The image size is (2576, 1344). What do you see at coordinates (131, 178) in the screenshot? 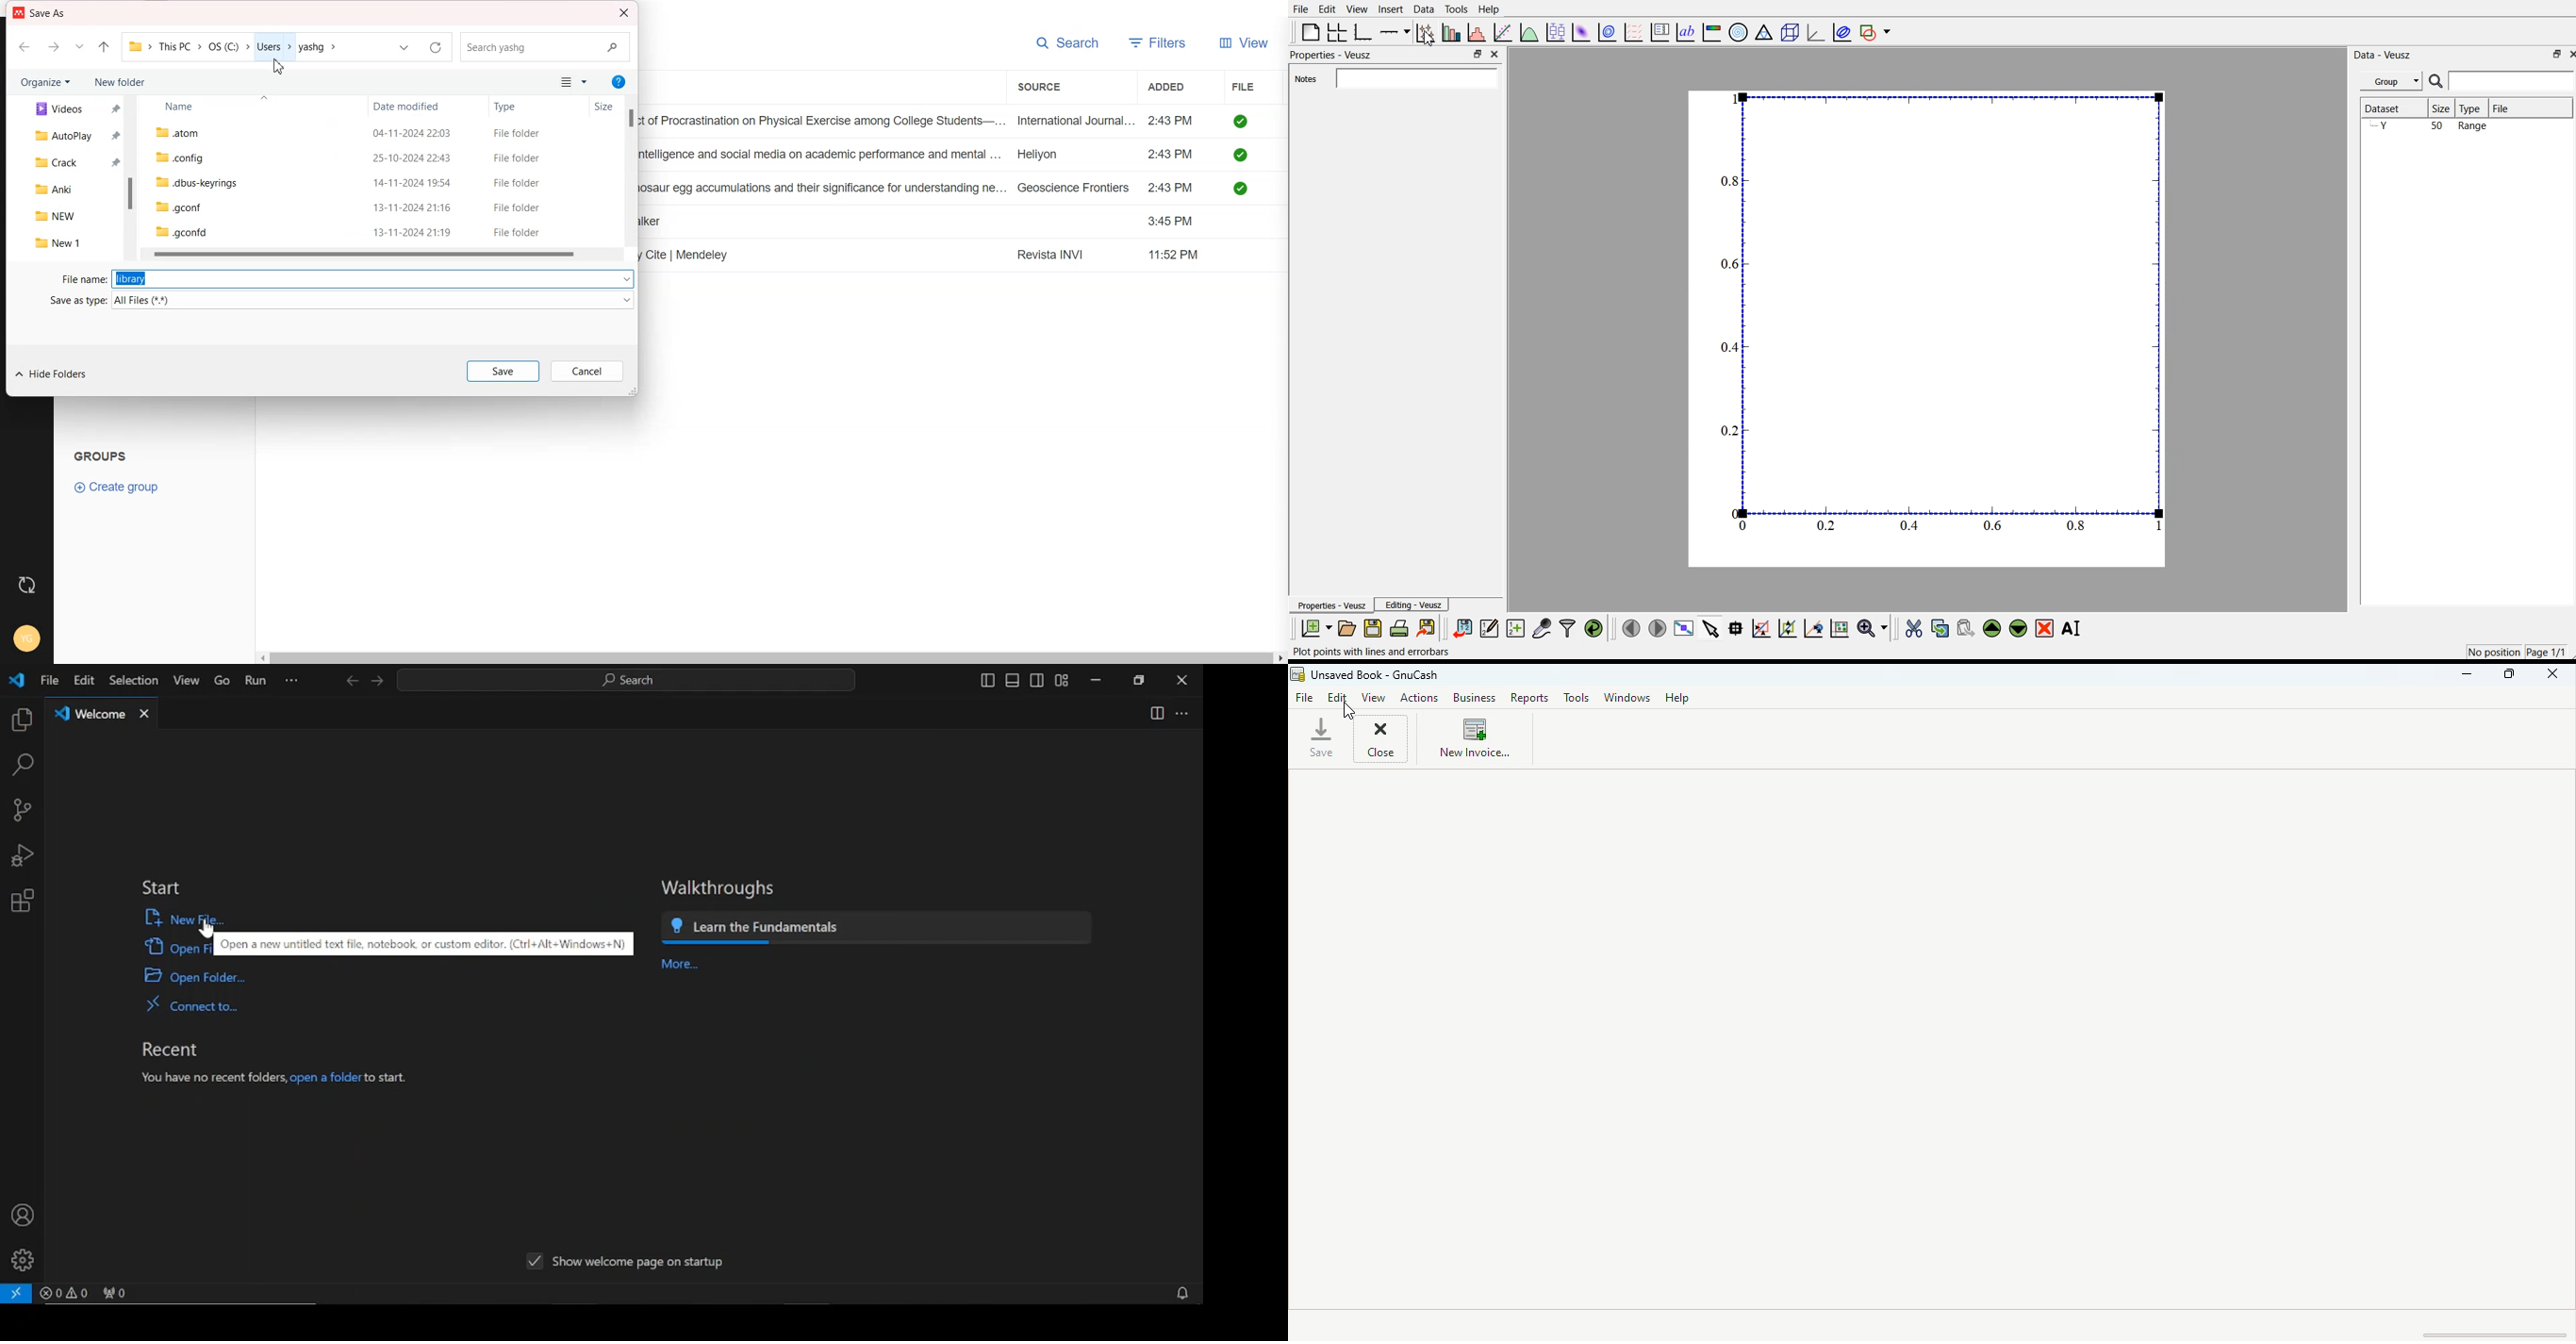
I see `Vertical scroll bar` at bounding box center [131, 178].